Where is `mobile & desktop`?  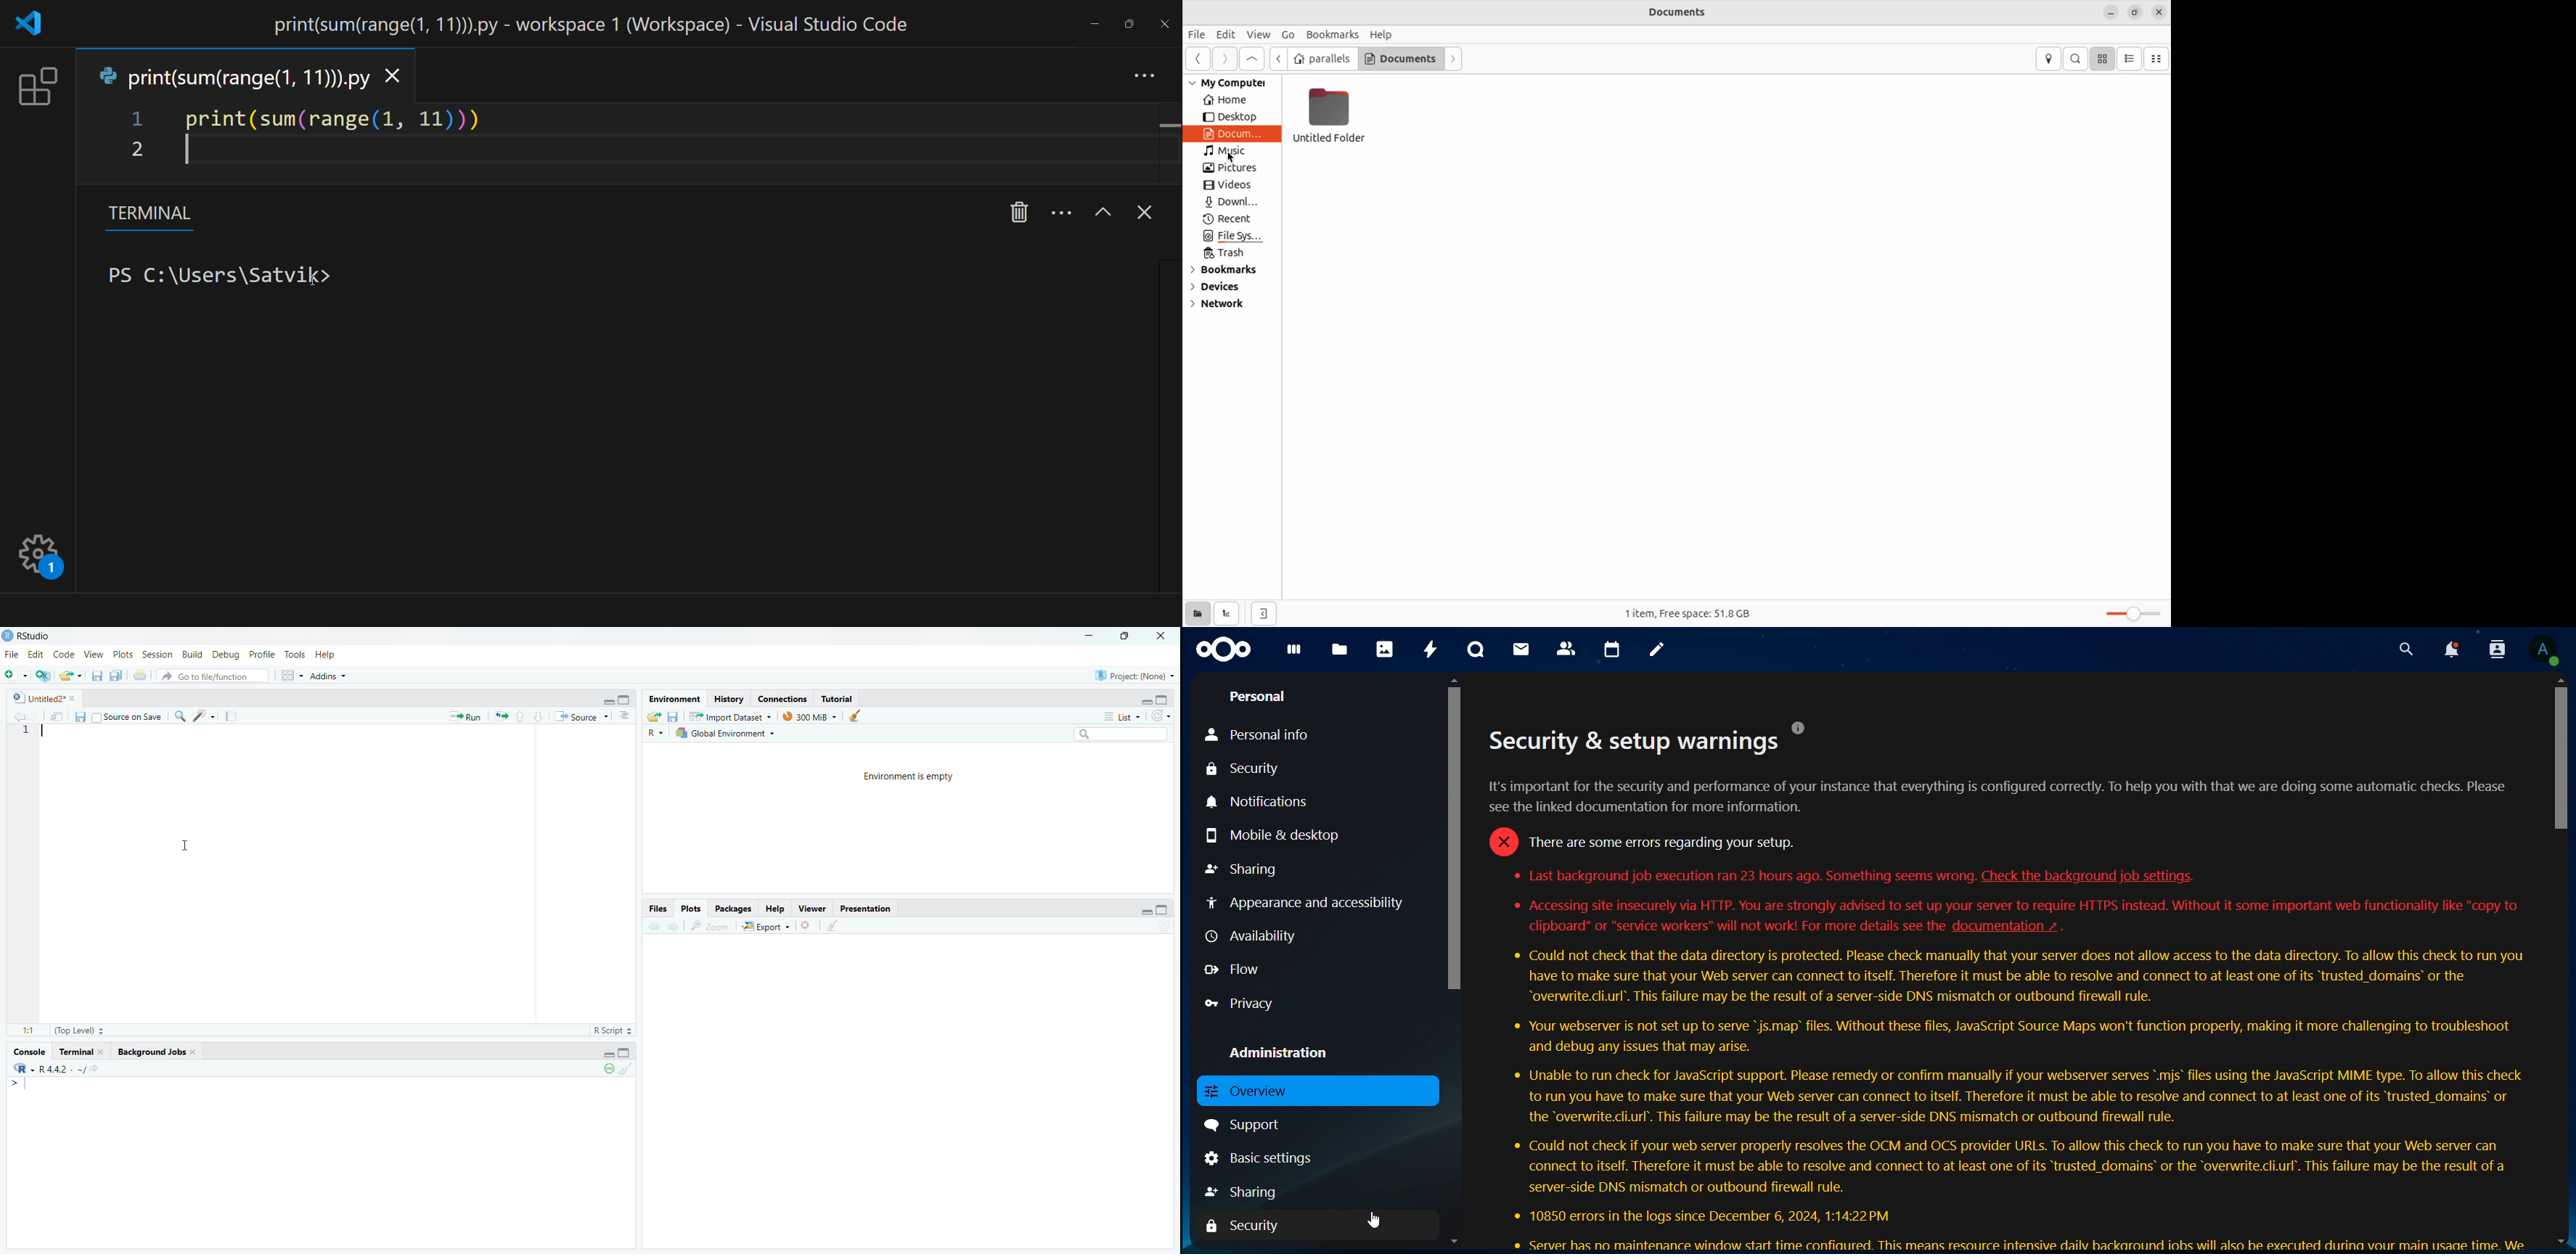
mobile & desktop is located at coordinates (1275, 837).